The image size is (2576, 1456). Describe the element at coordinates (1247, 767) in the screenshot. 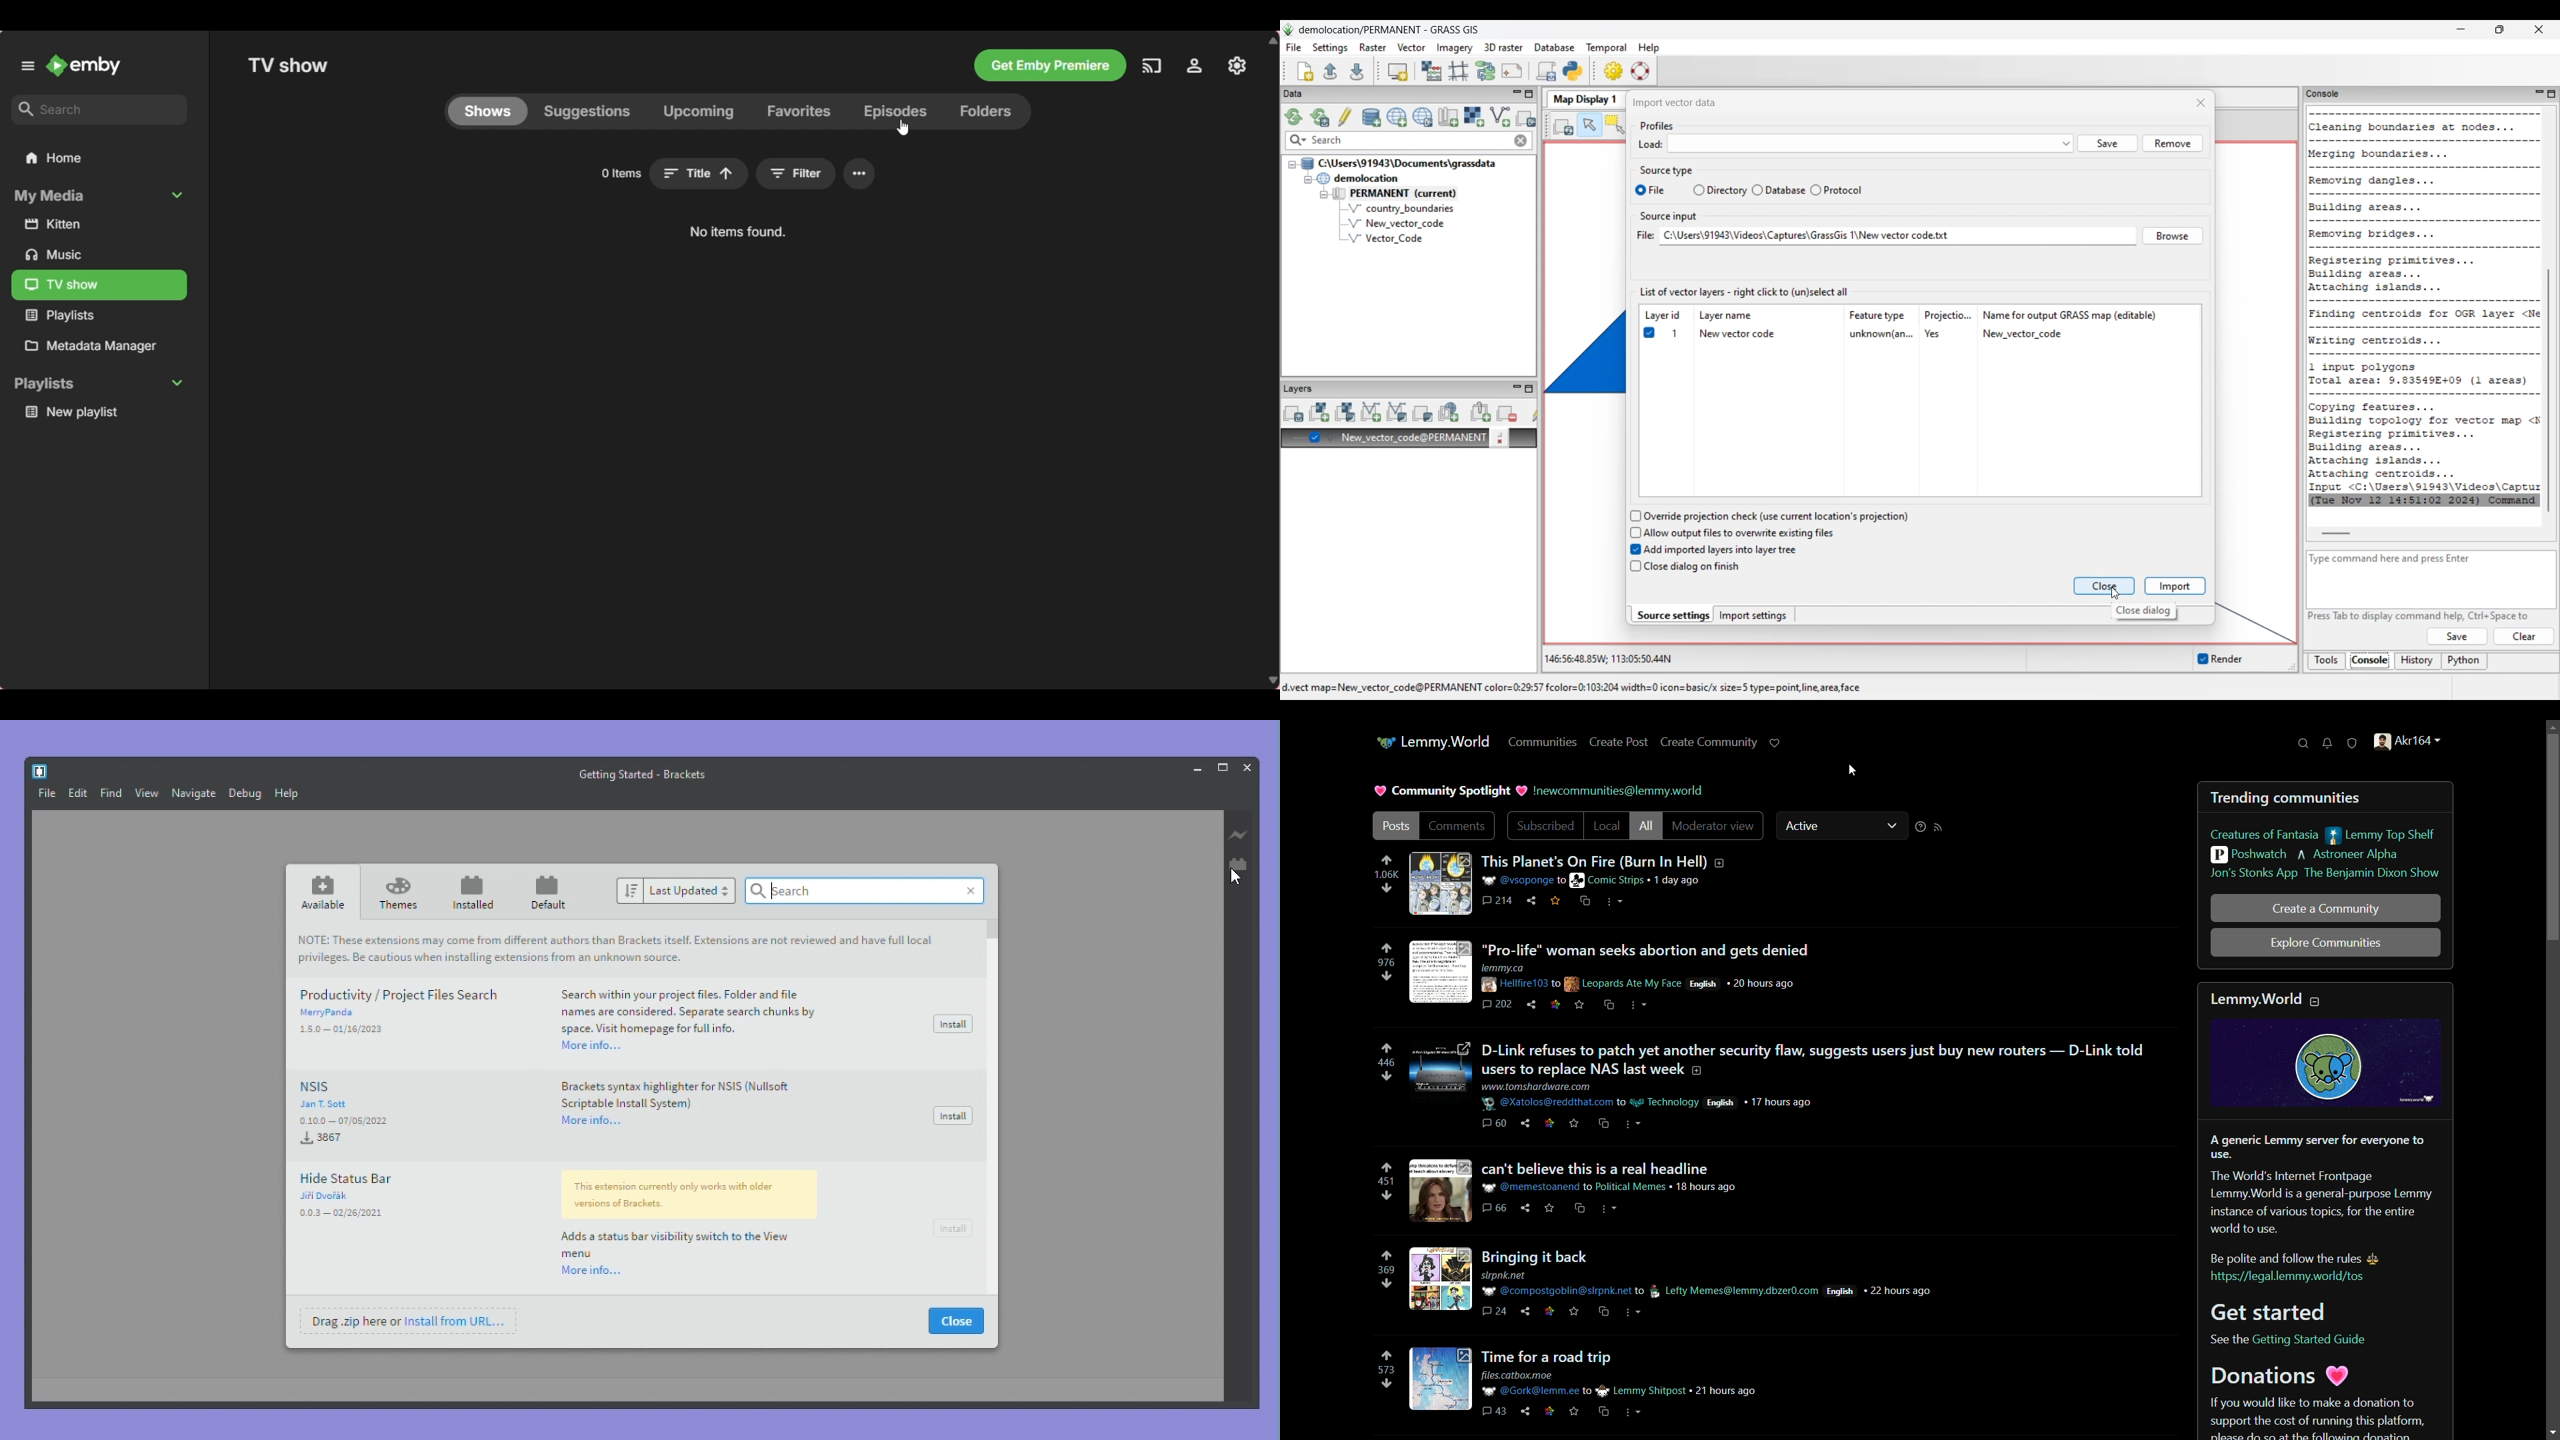

I see `Close` at that location.